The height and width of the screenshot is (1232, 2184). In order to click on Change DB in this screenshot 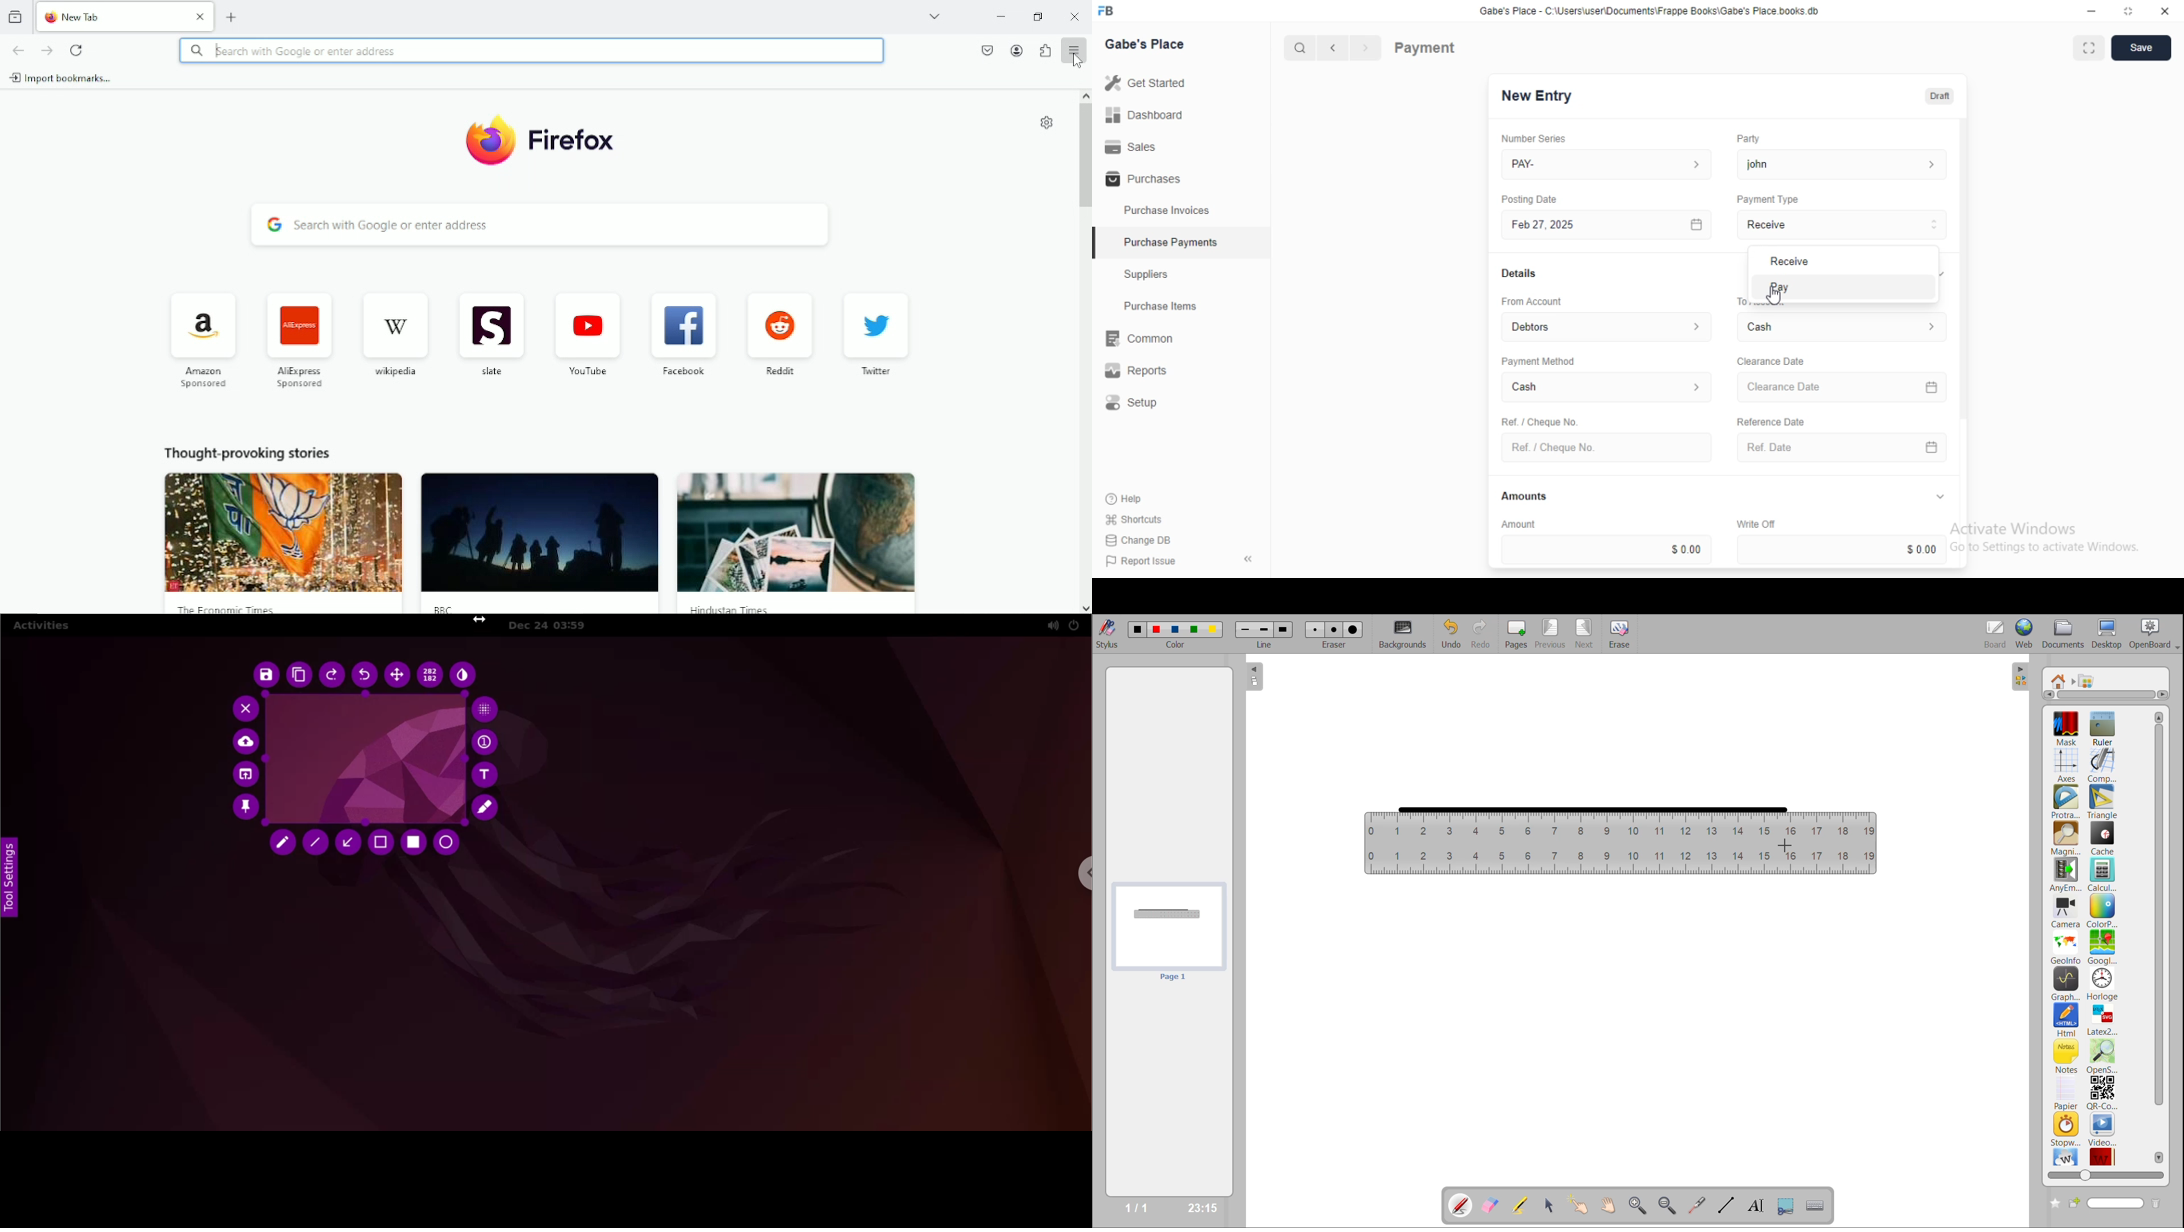, I will do `click(1136, 539)`.